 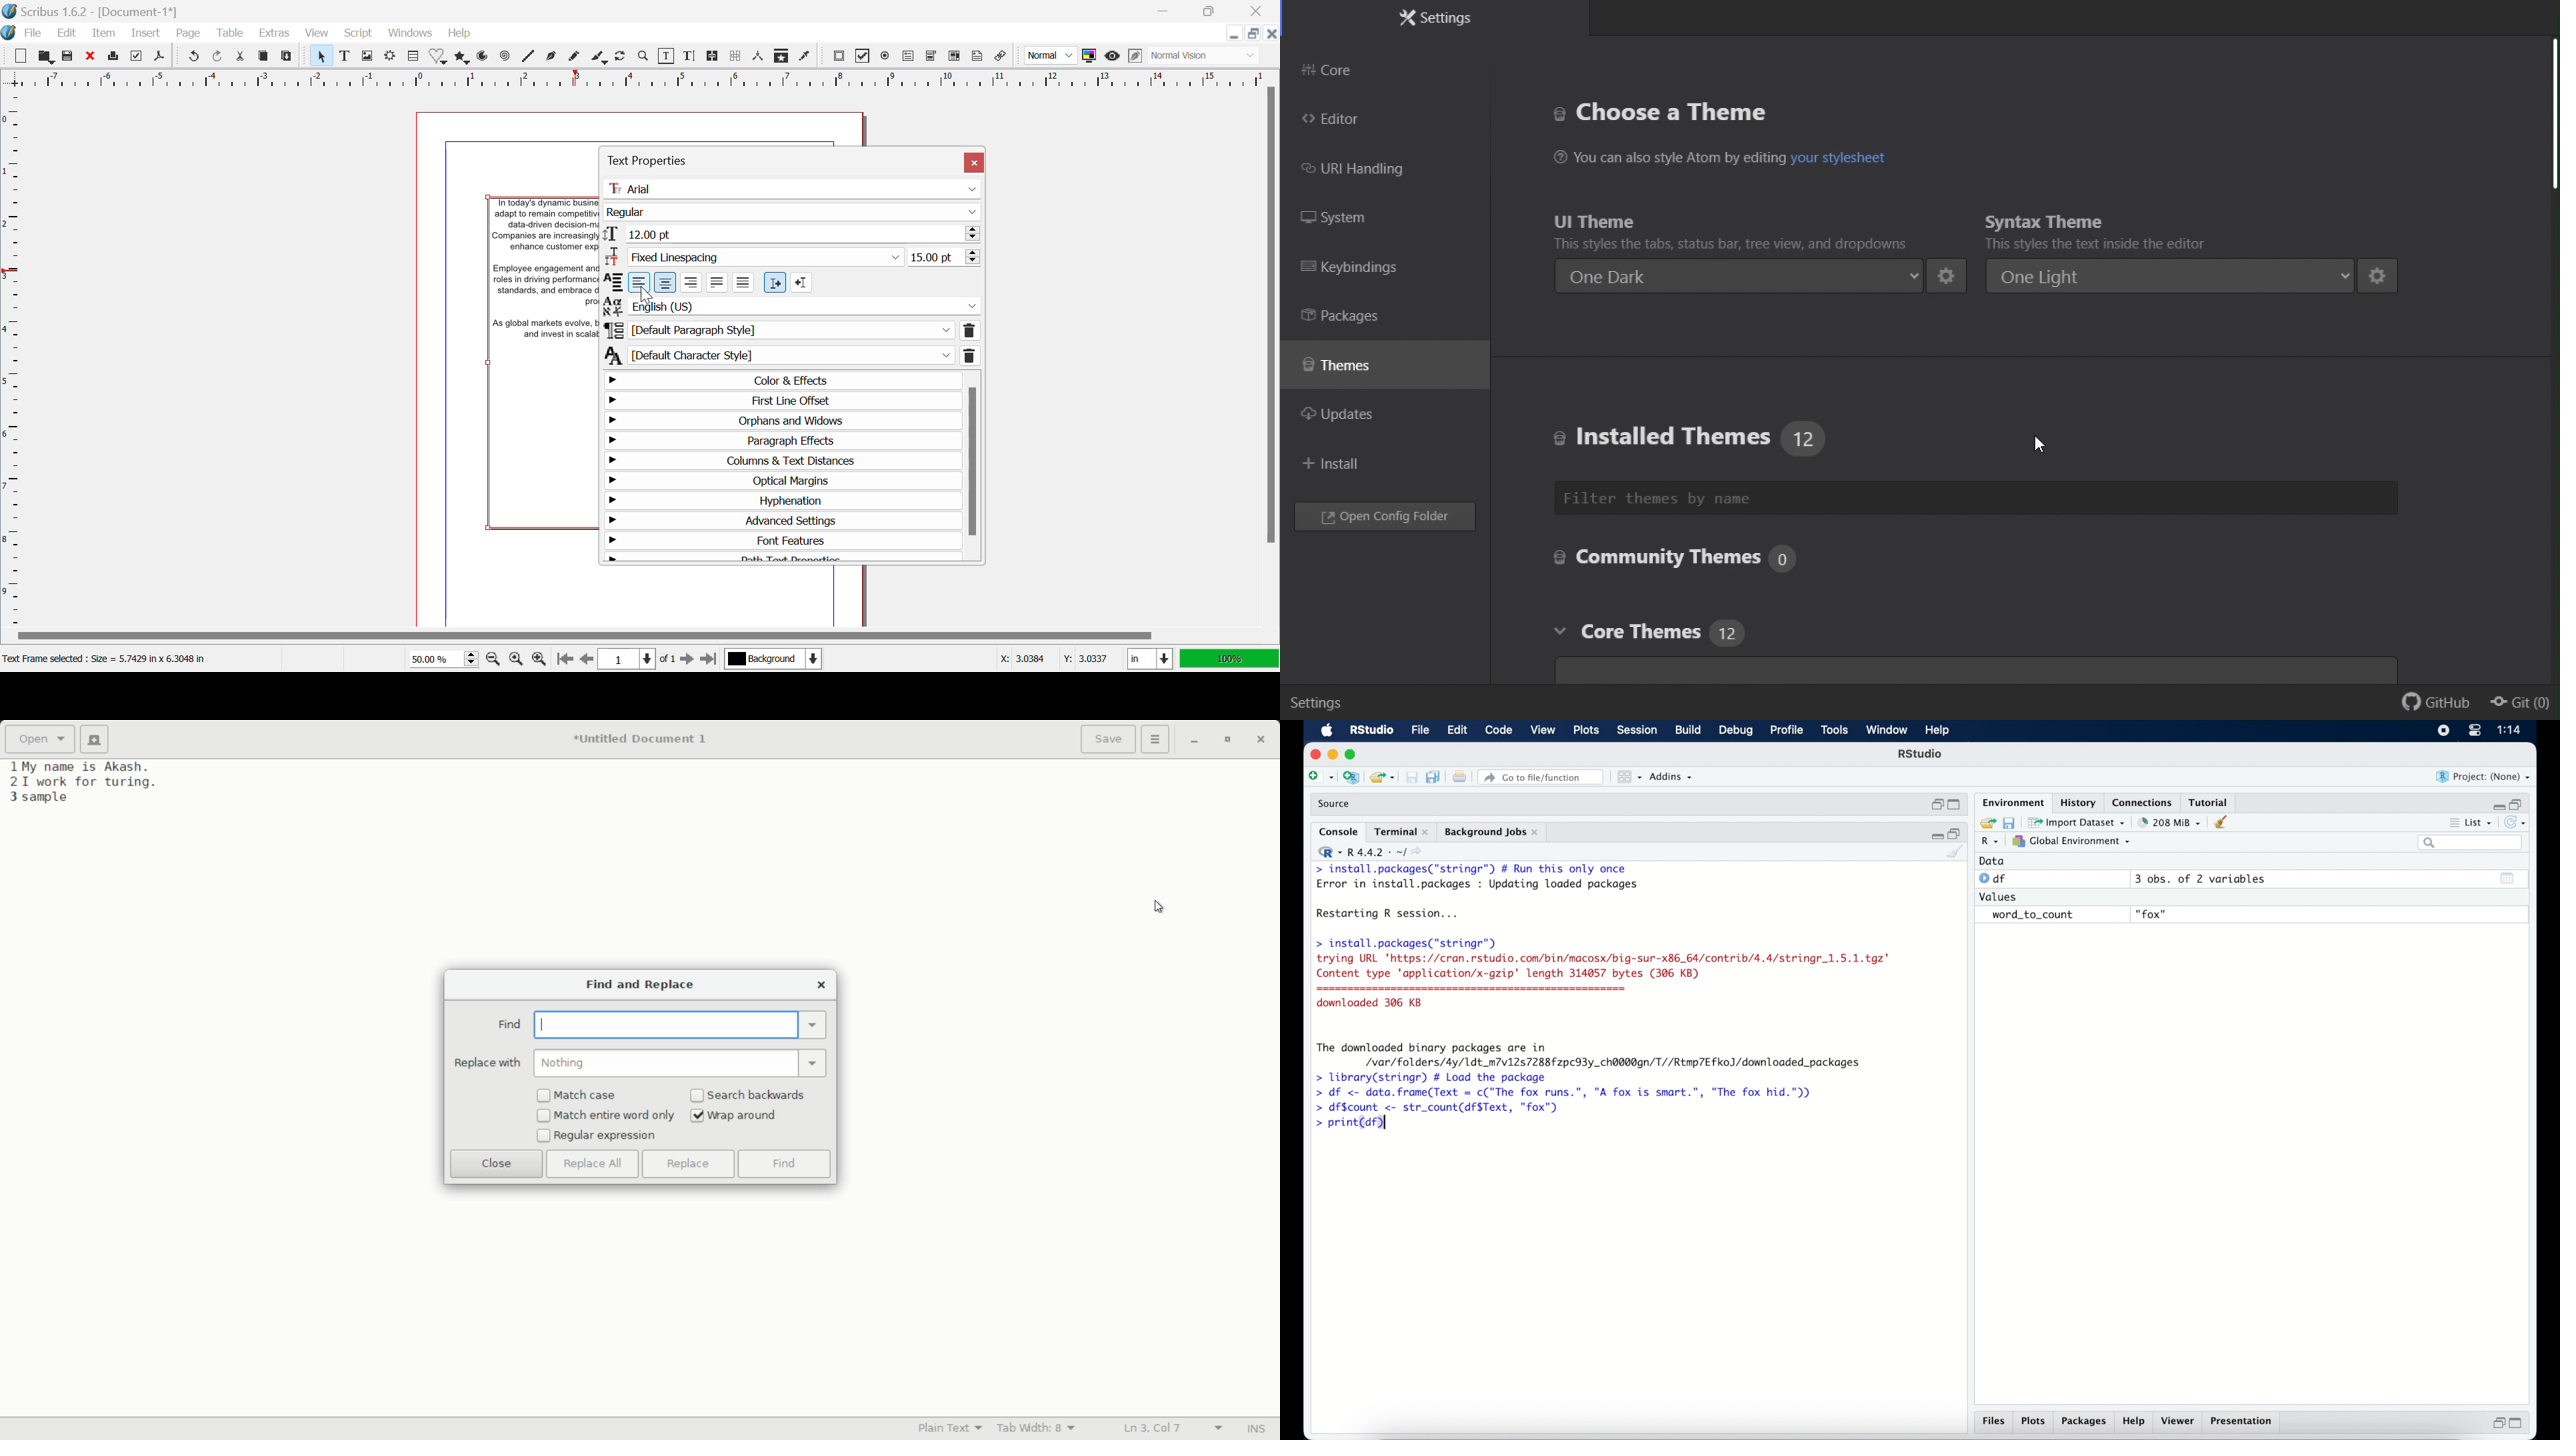 I want to click on Extras, so click(x=277, y=33).